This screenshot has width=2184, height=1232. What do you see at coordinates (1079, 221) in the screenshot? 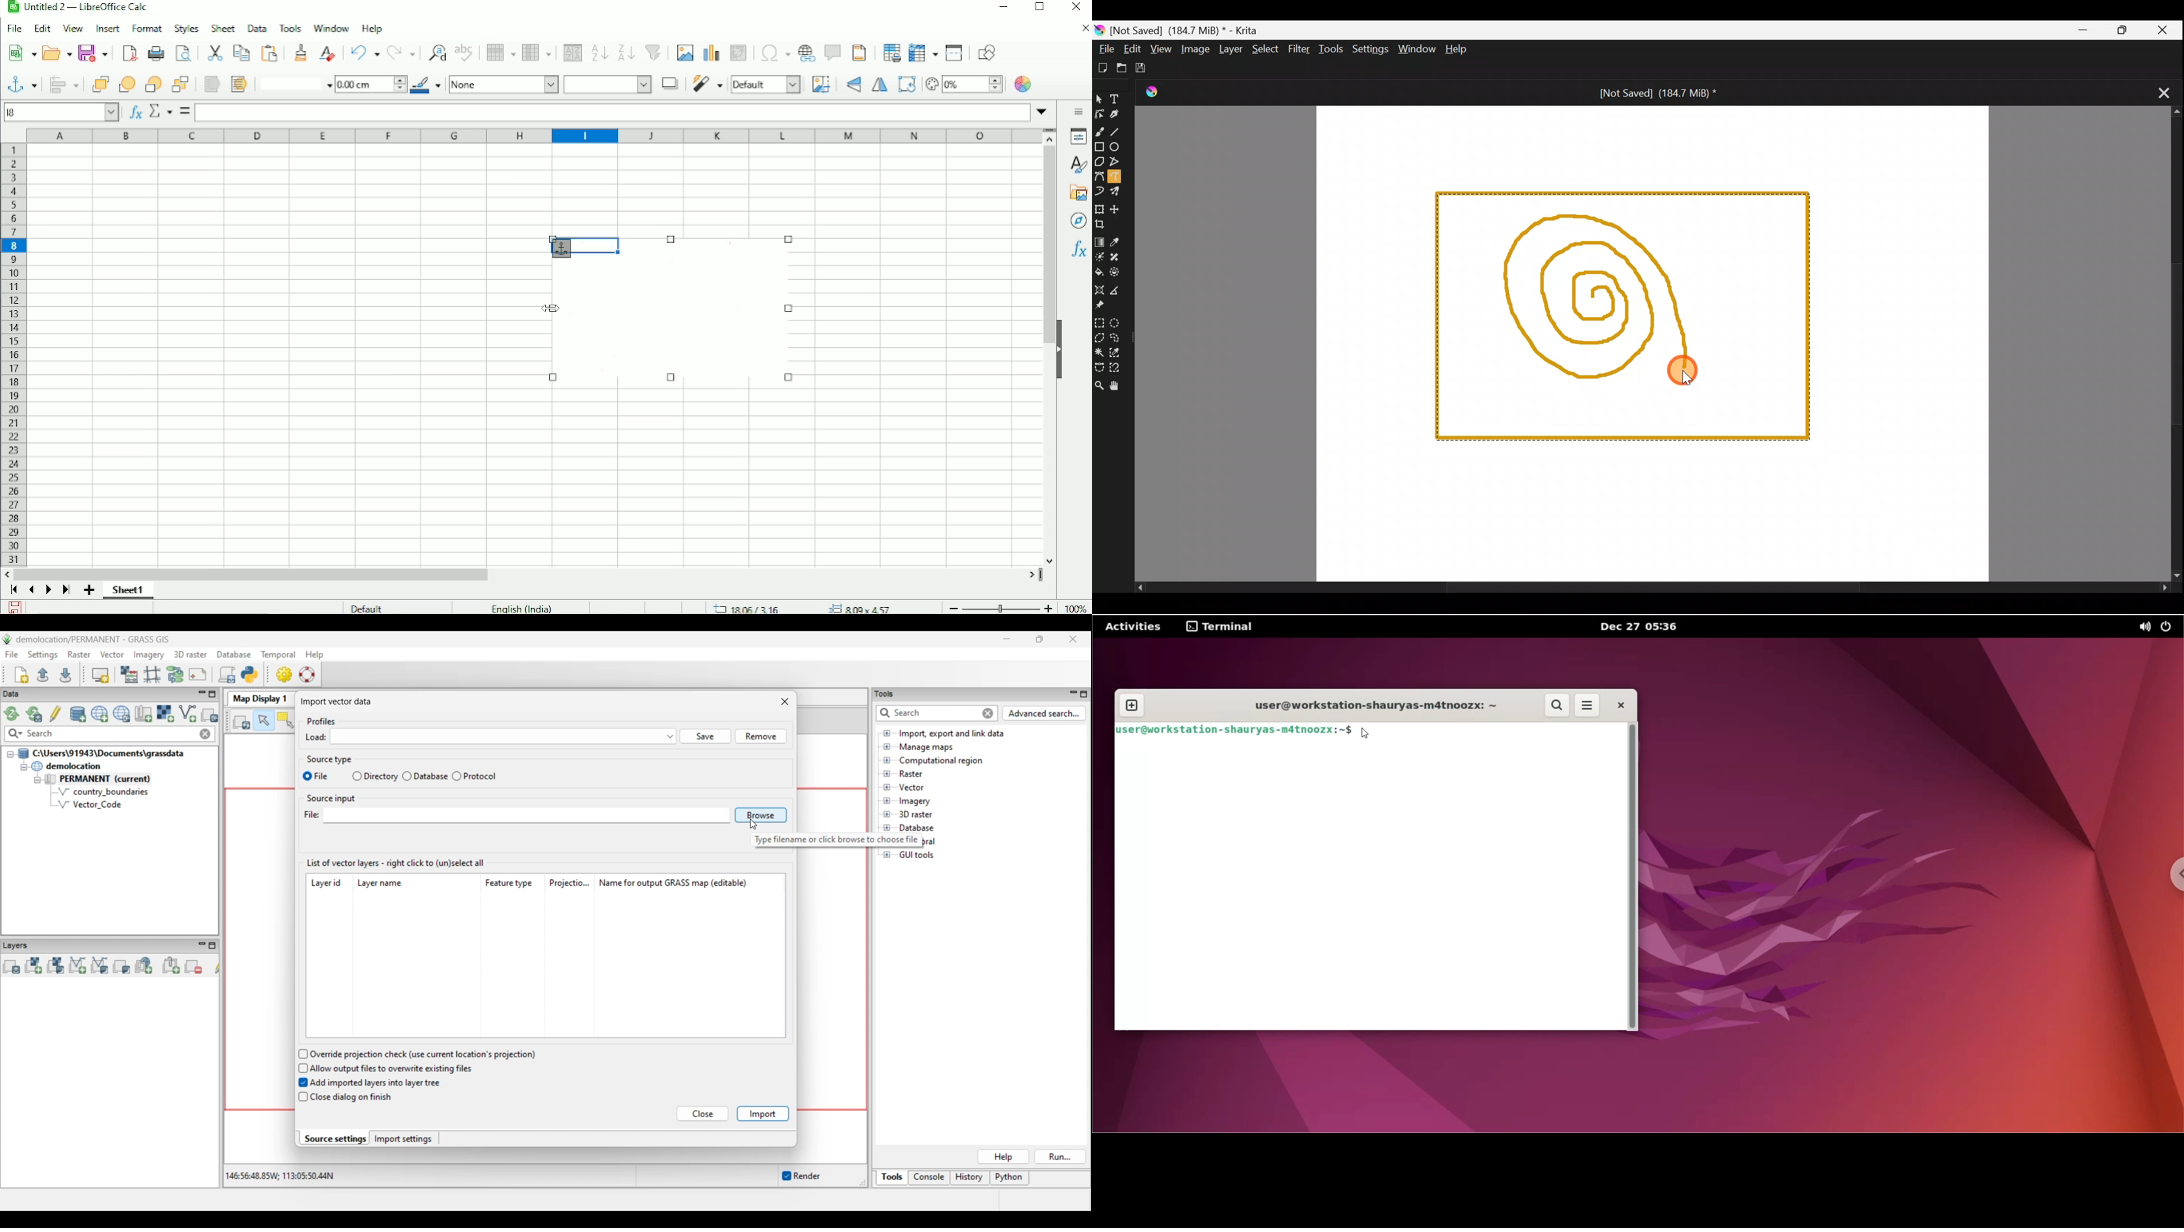
I see `Navigator` at bounding box center [1079, 221].